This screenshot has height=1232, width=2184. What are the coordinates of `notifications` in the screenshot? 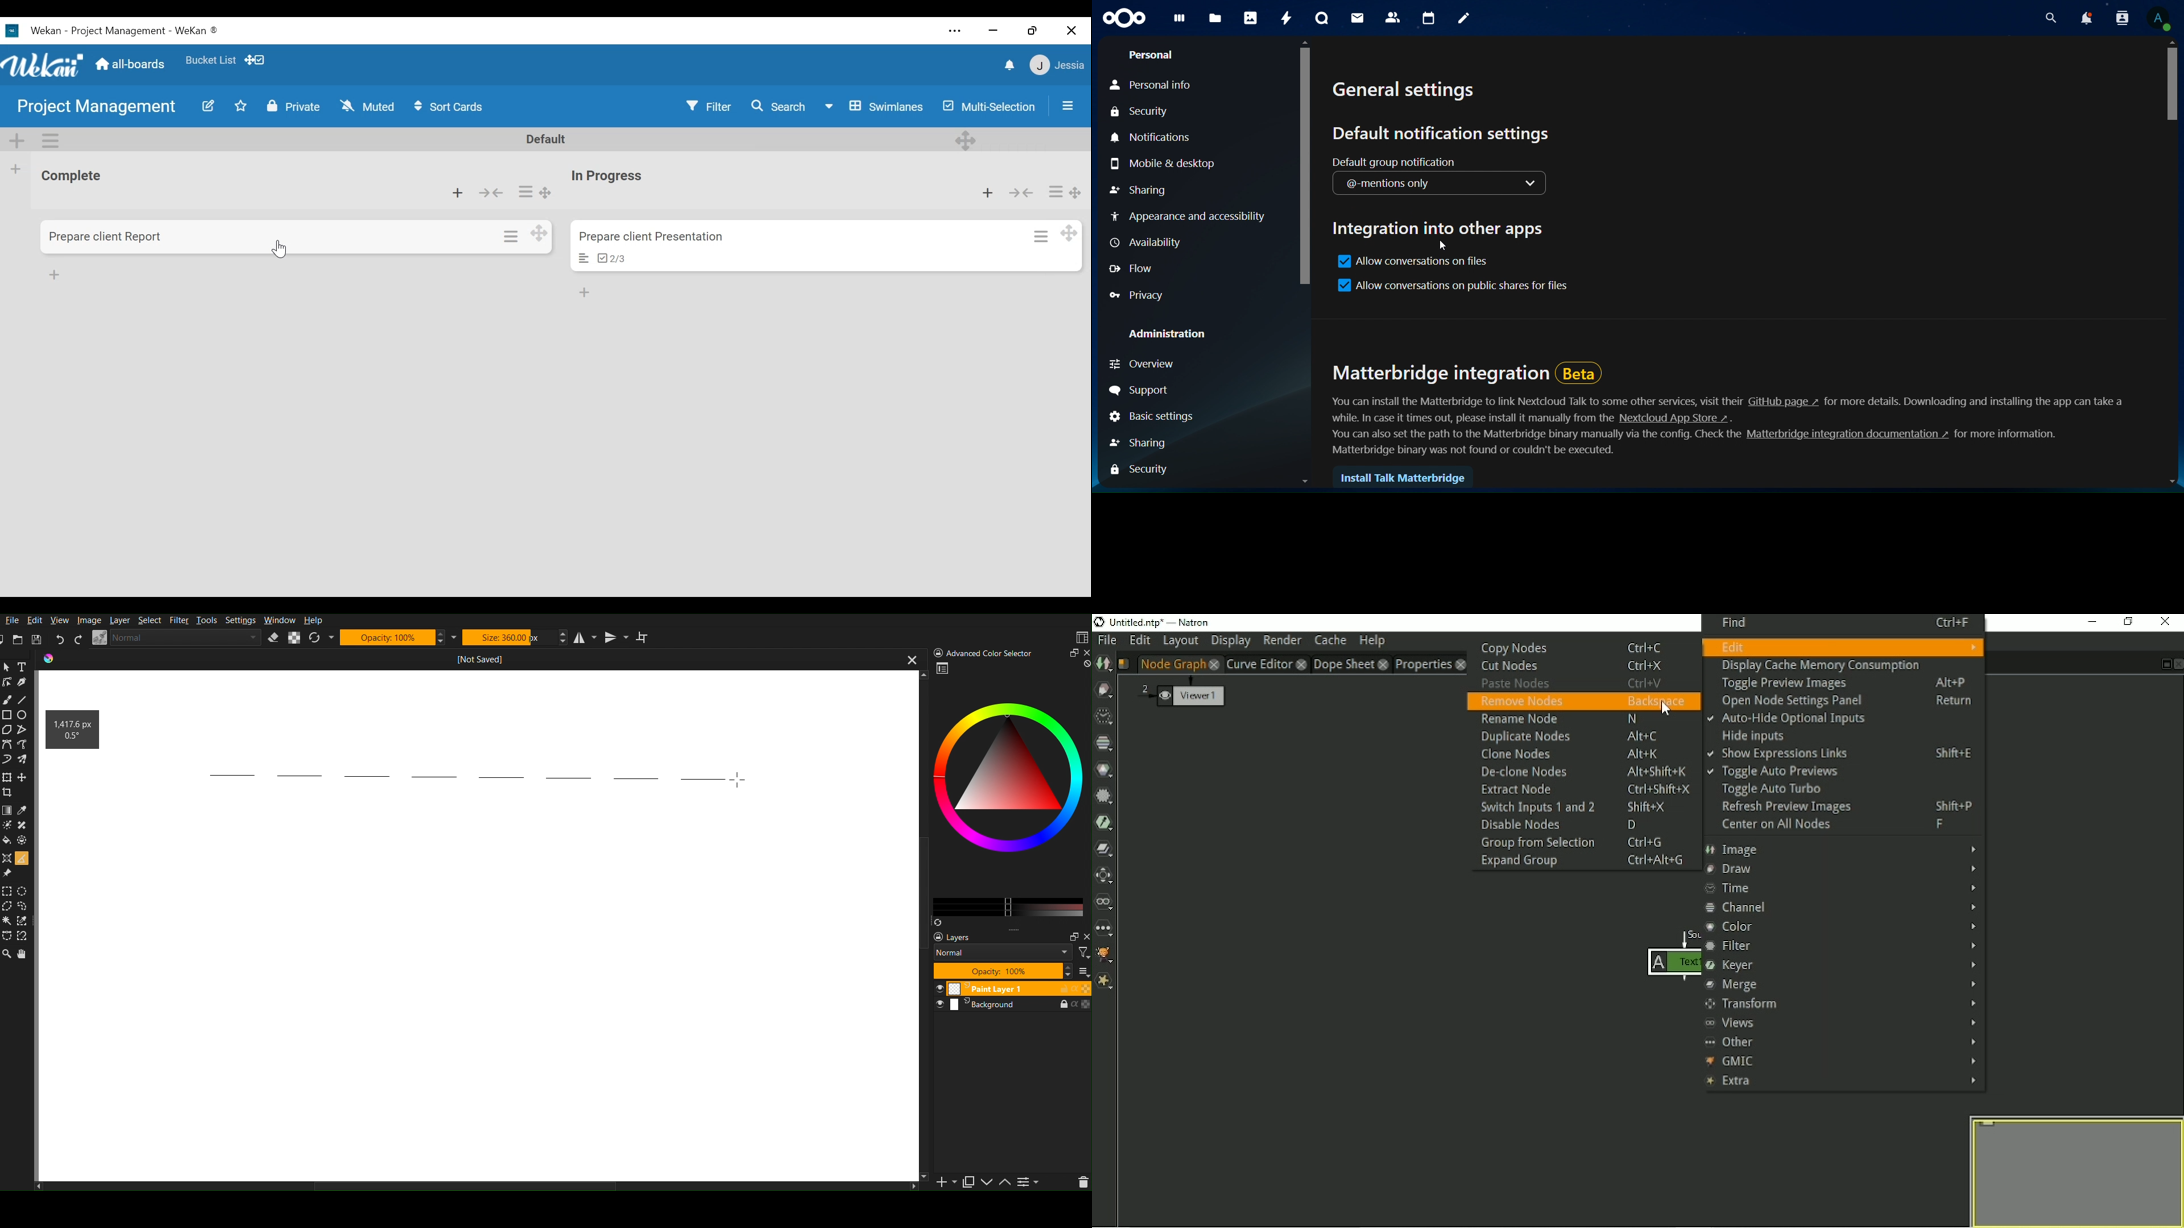 It's located at (1156, 137).